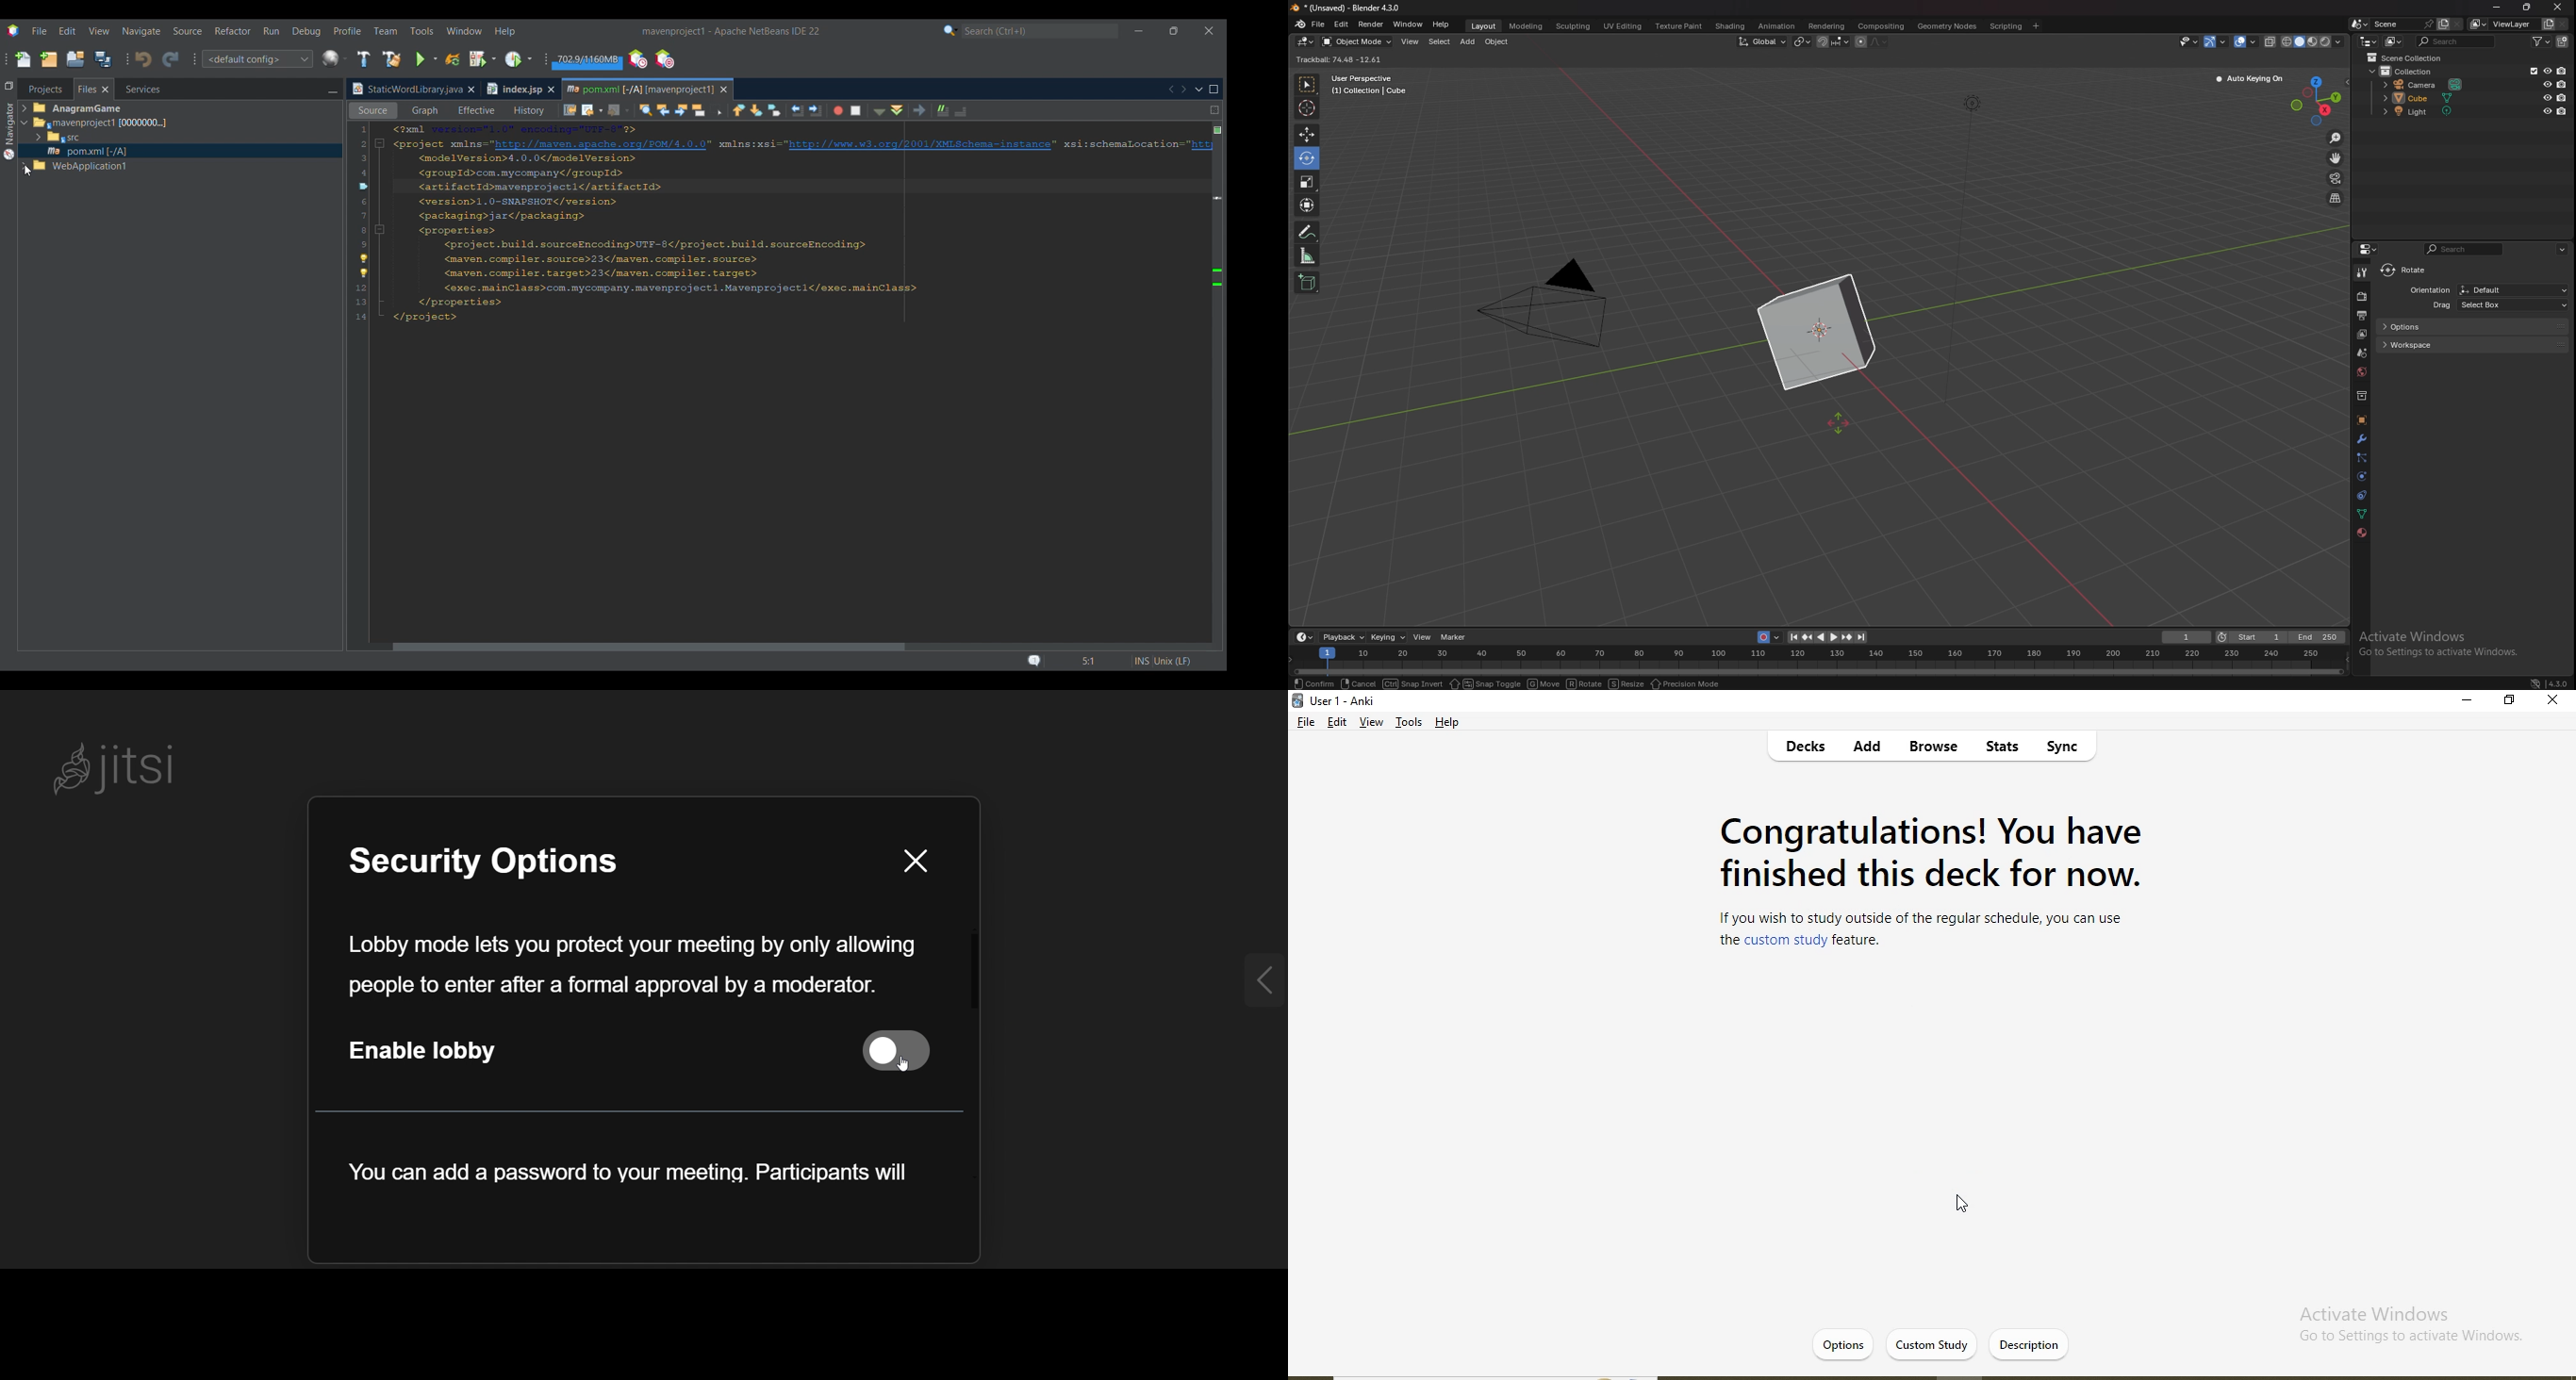 This screenshot has height=1400, width=2576. I want to click on close , so click(914, 862).